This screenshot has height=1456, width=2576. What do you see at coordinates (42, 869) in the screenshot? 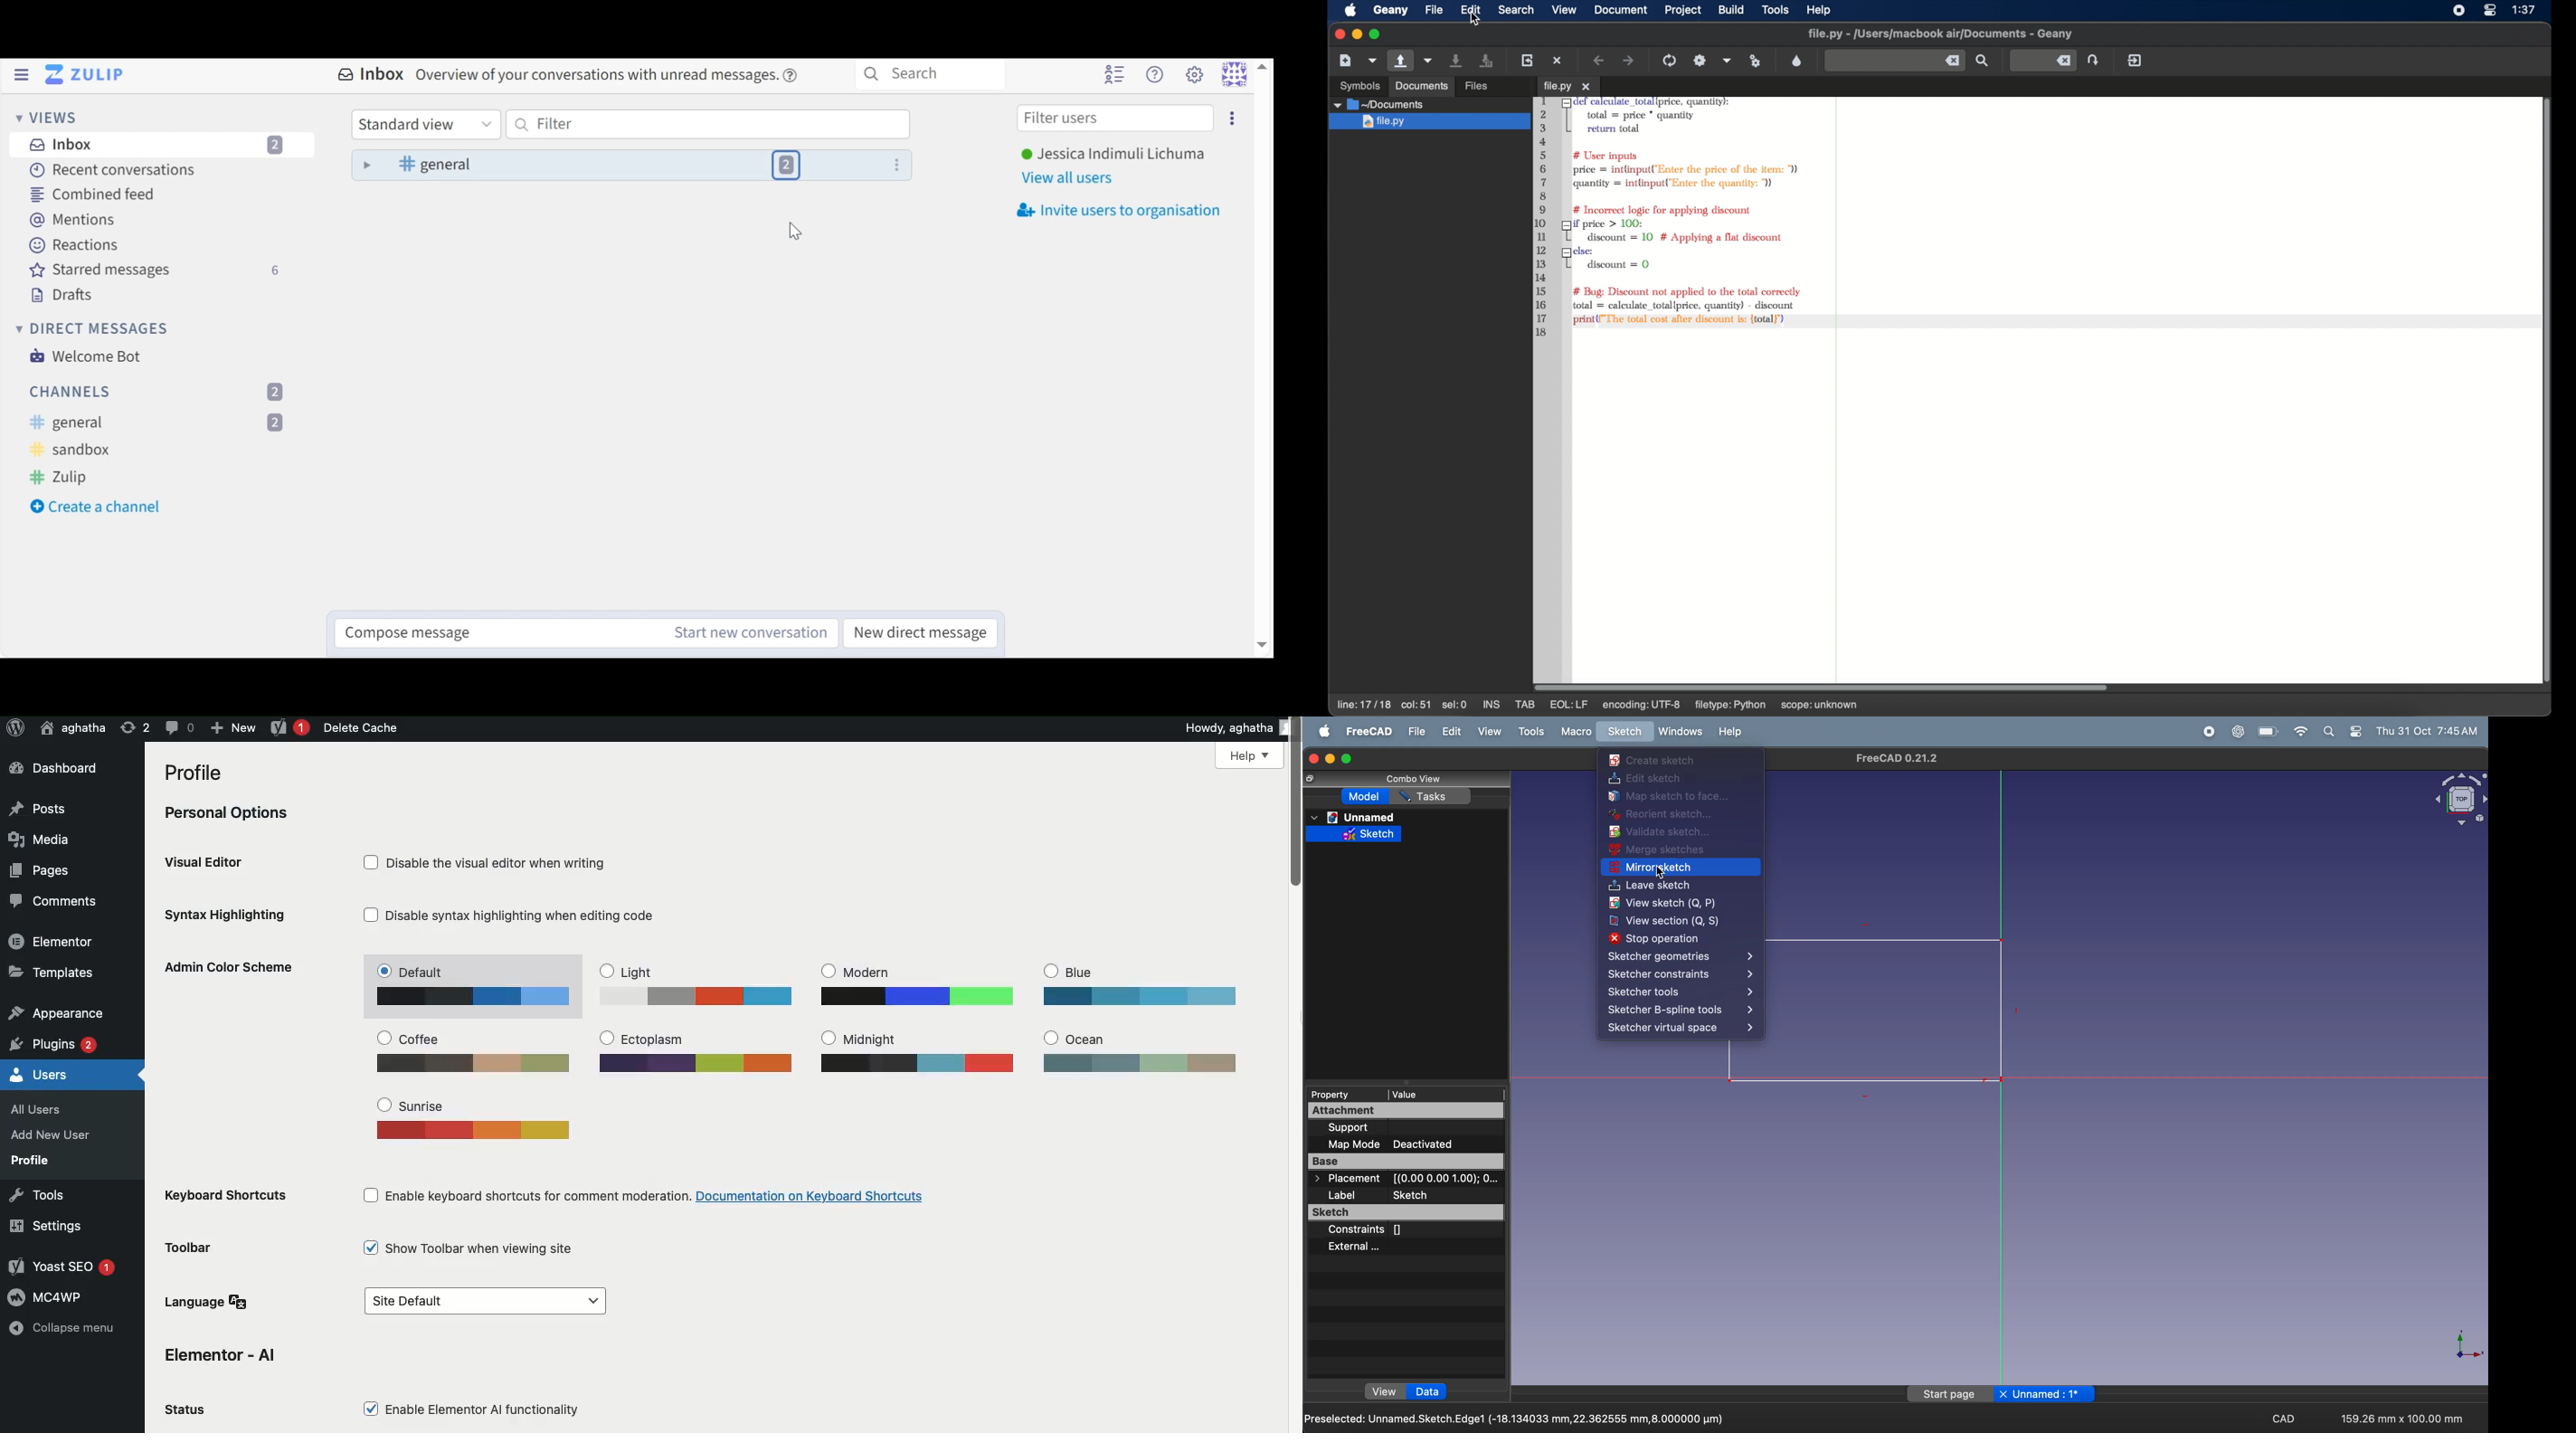
I see `Pages` at bounding box center [42, 869].